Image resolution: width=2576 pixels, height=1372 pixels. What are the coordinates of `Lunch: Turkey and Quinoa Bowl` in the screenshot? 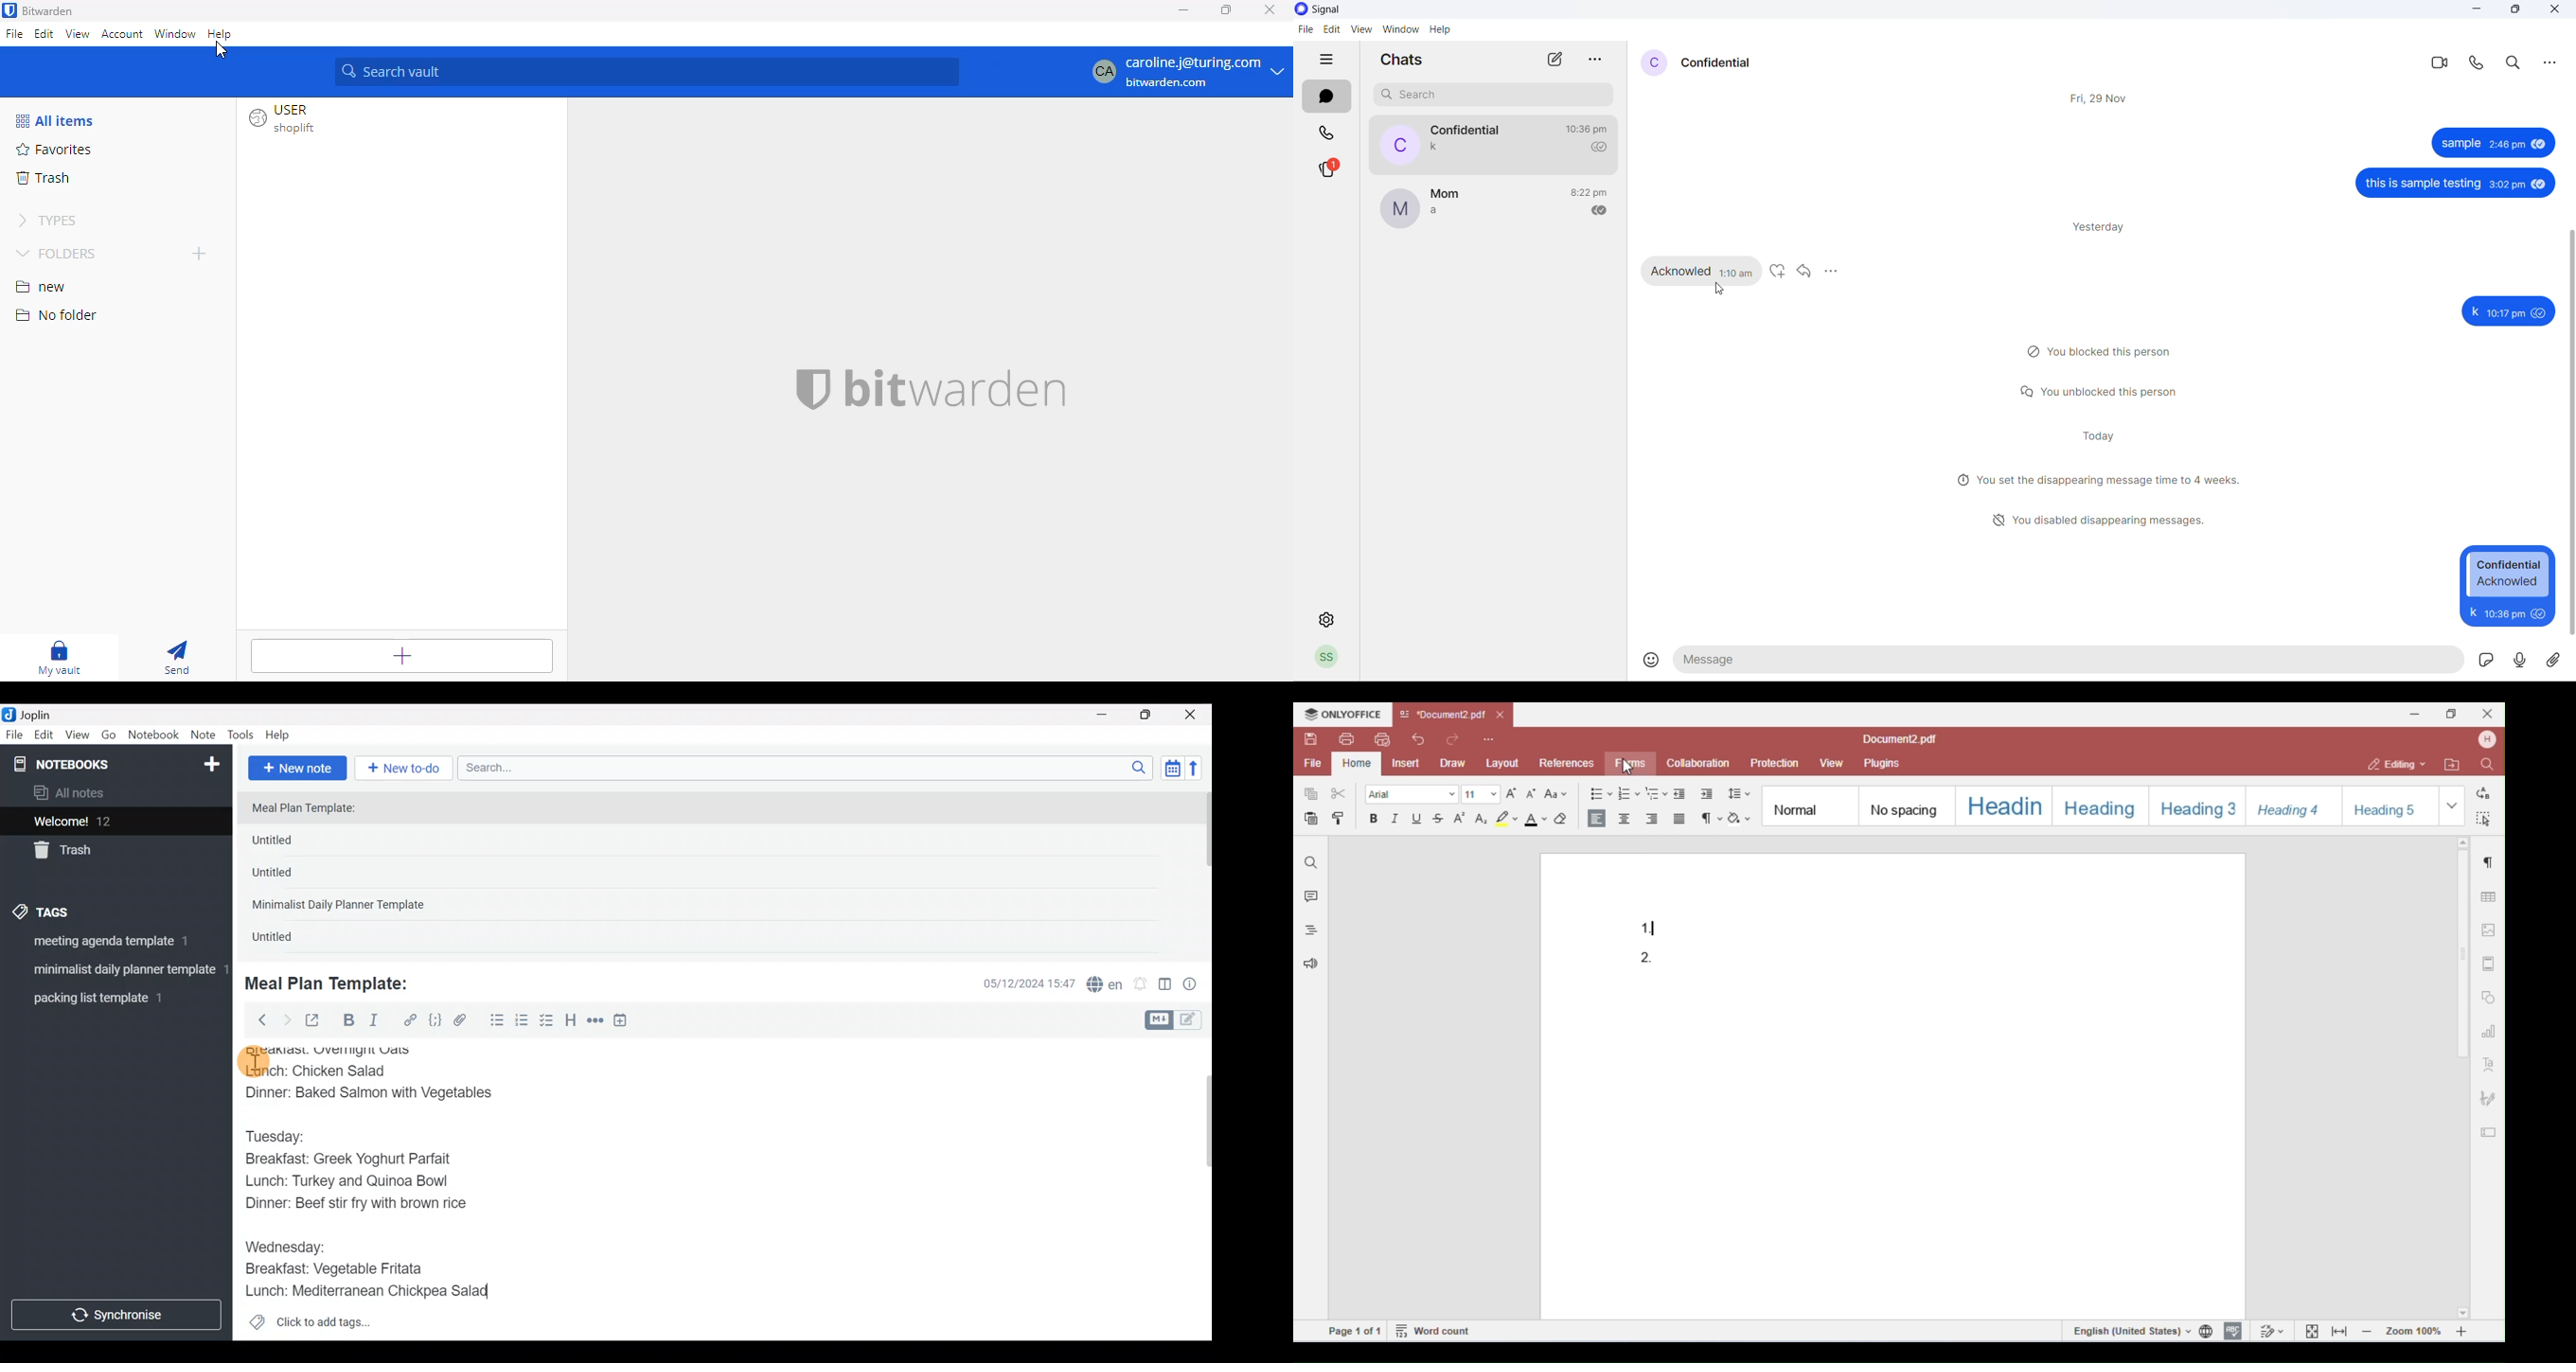 It's located at (350, 1181).